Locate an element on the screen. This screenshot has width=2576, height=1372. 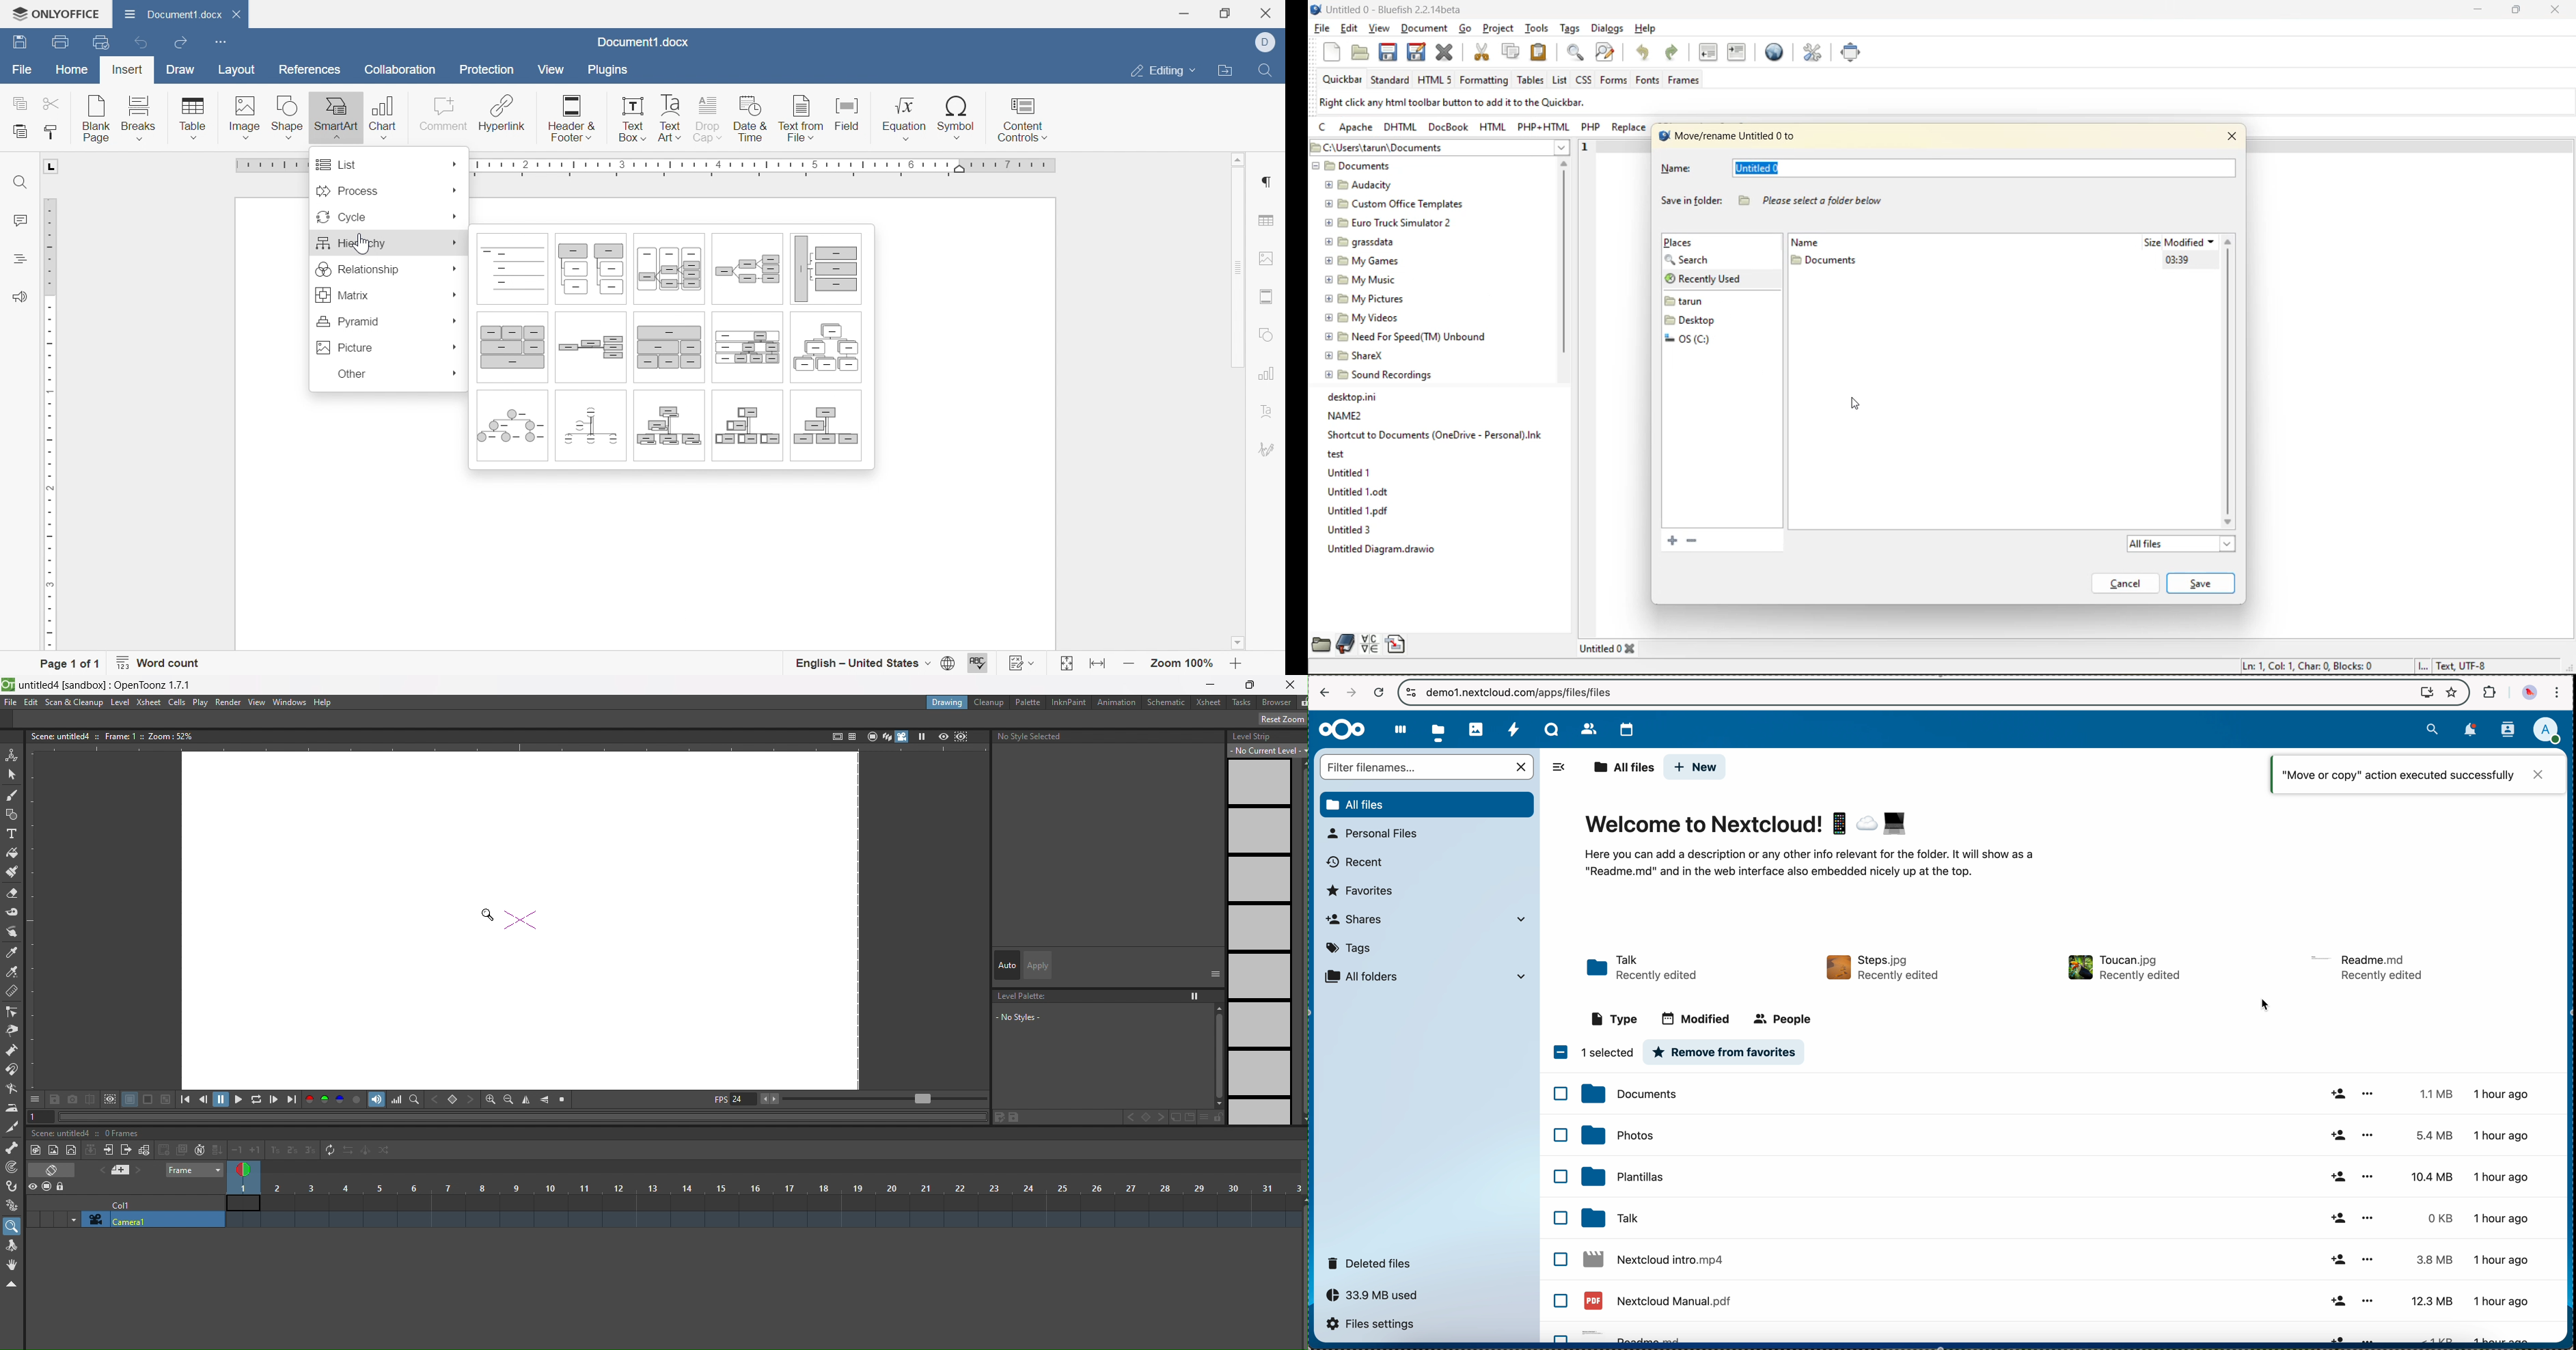
More is located at coordinates (457, 217).